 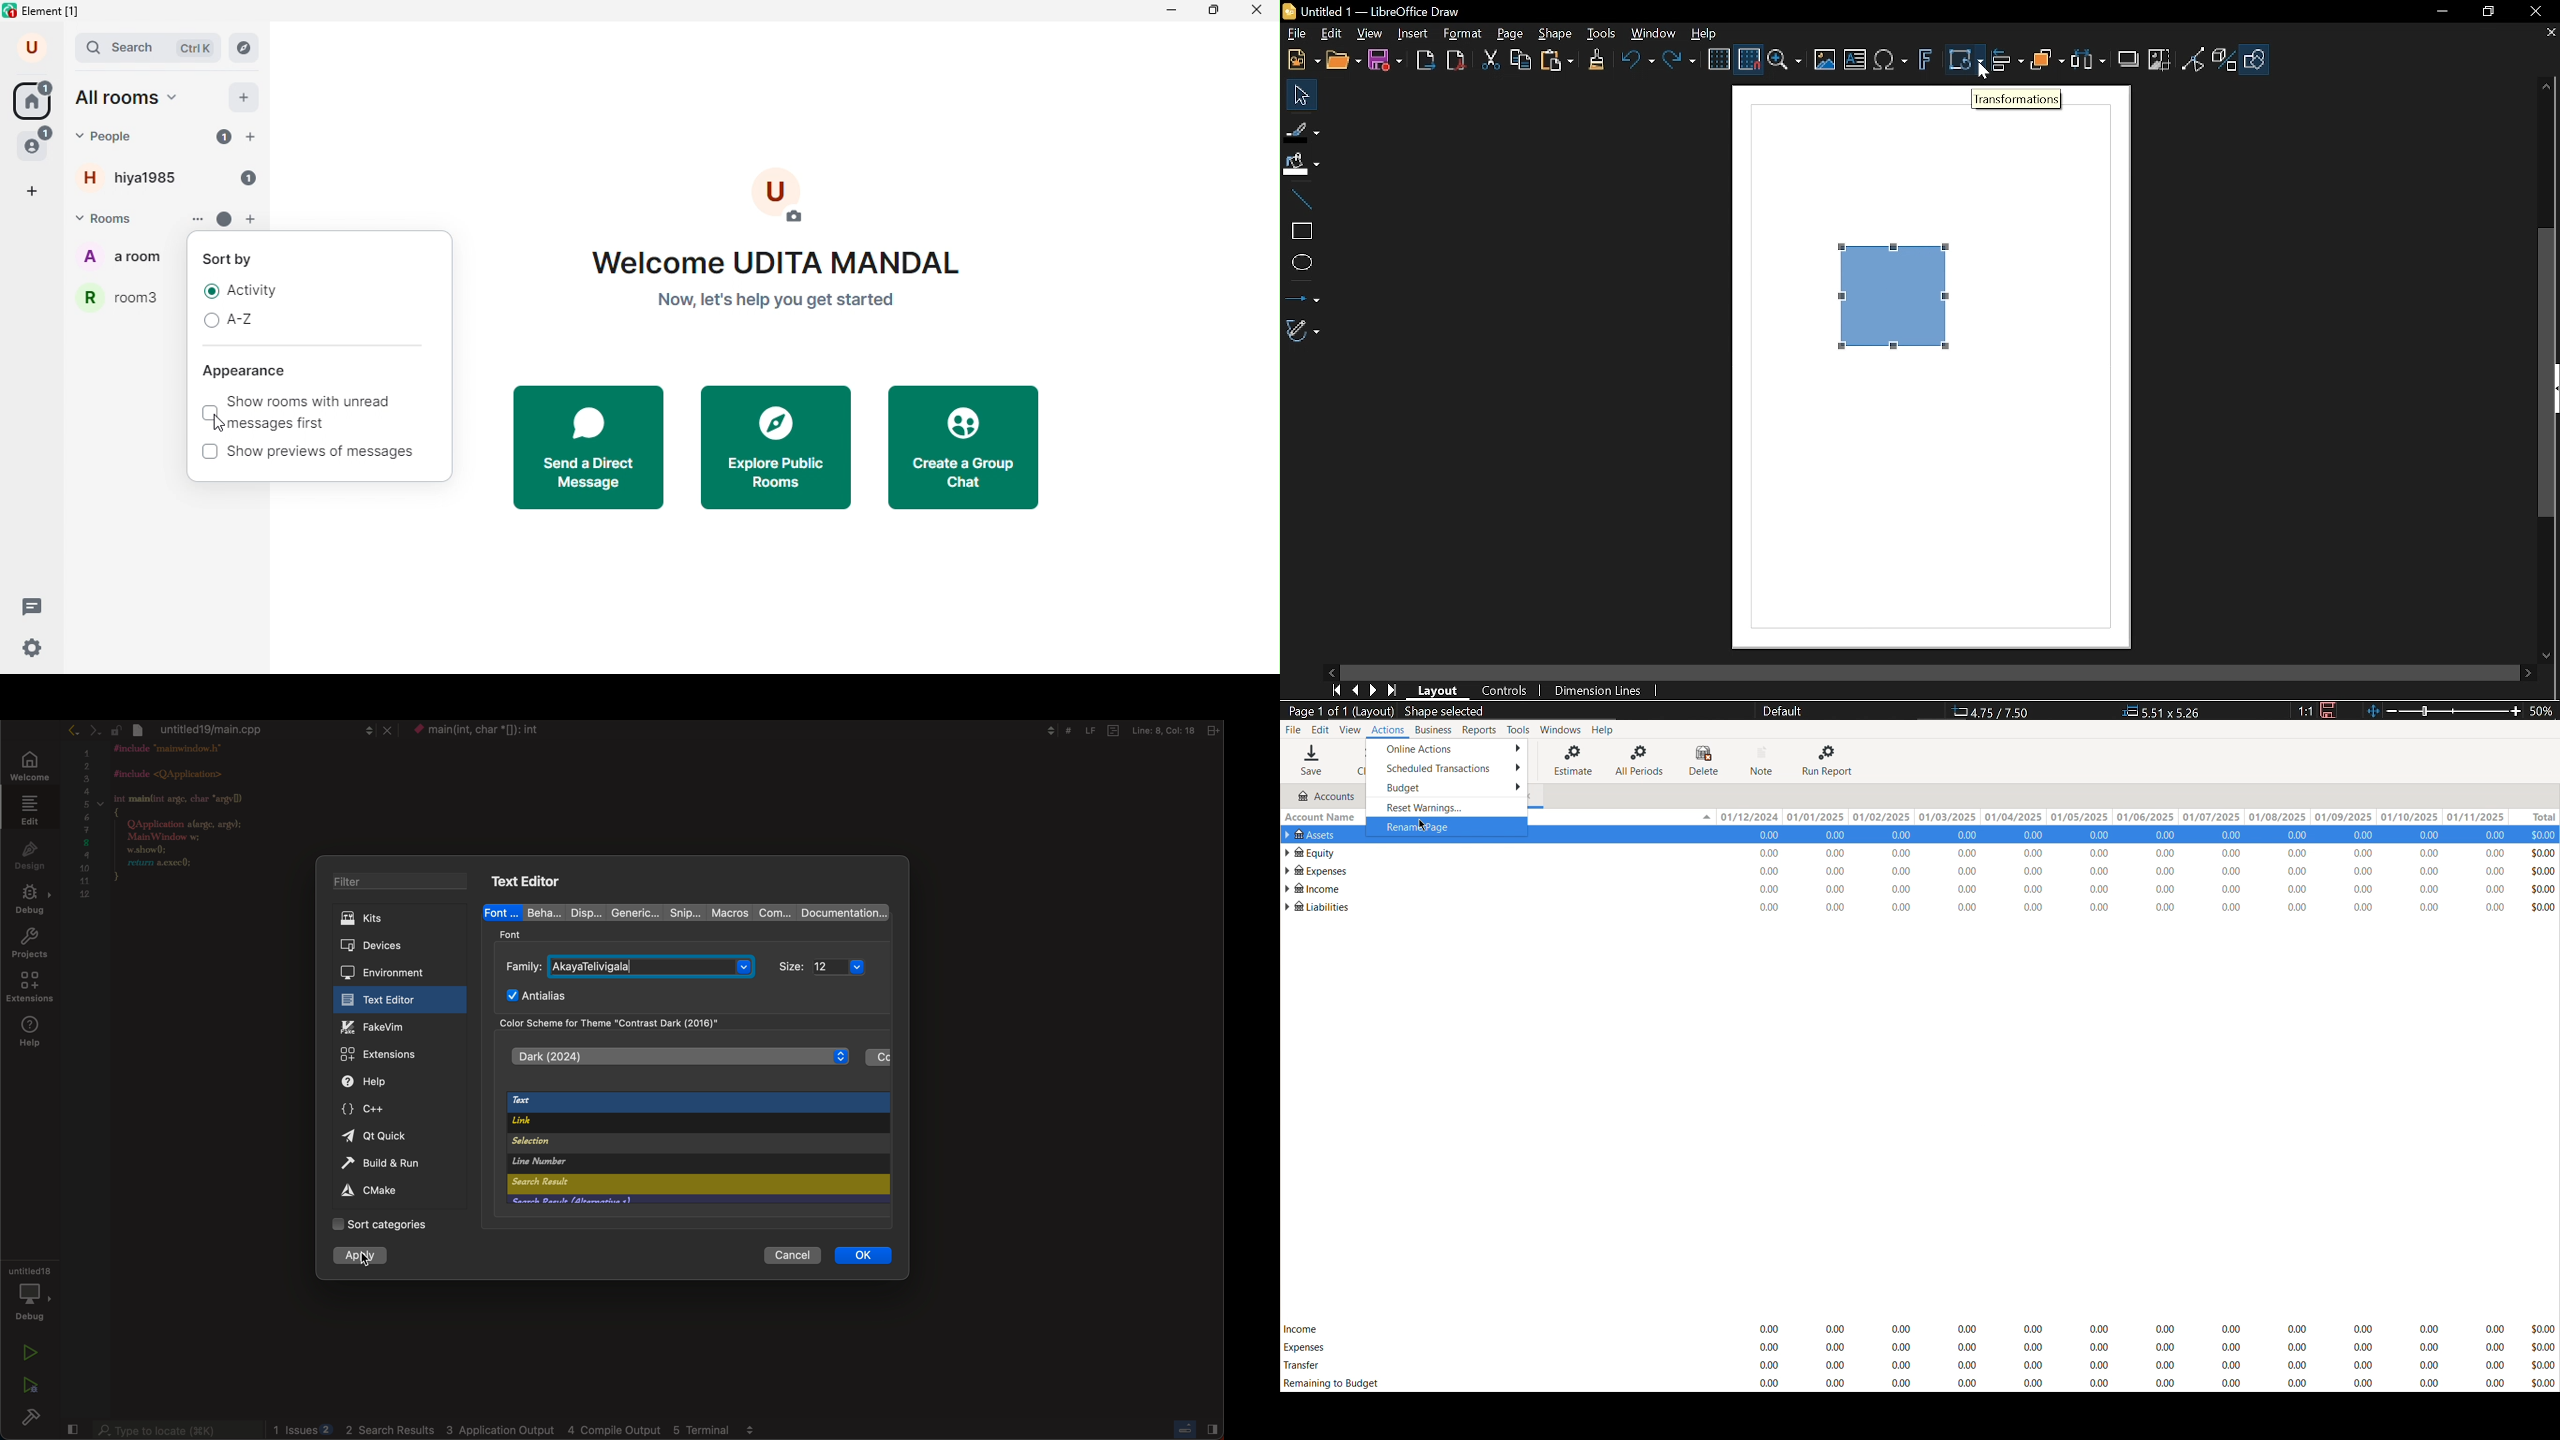 I want to click on Insert image, so click(x=1826, y=60).